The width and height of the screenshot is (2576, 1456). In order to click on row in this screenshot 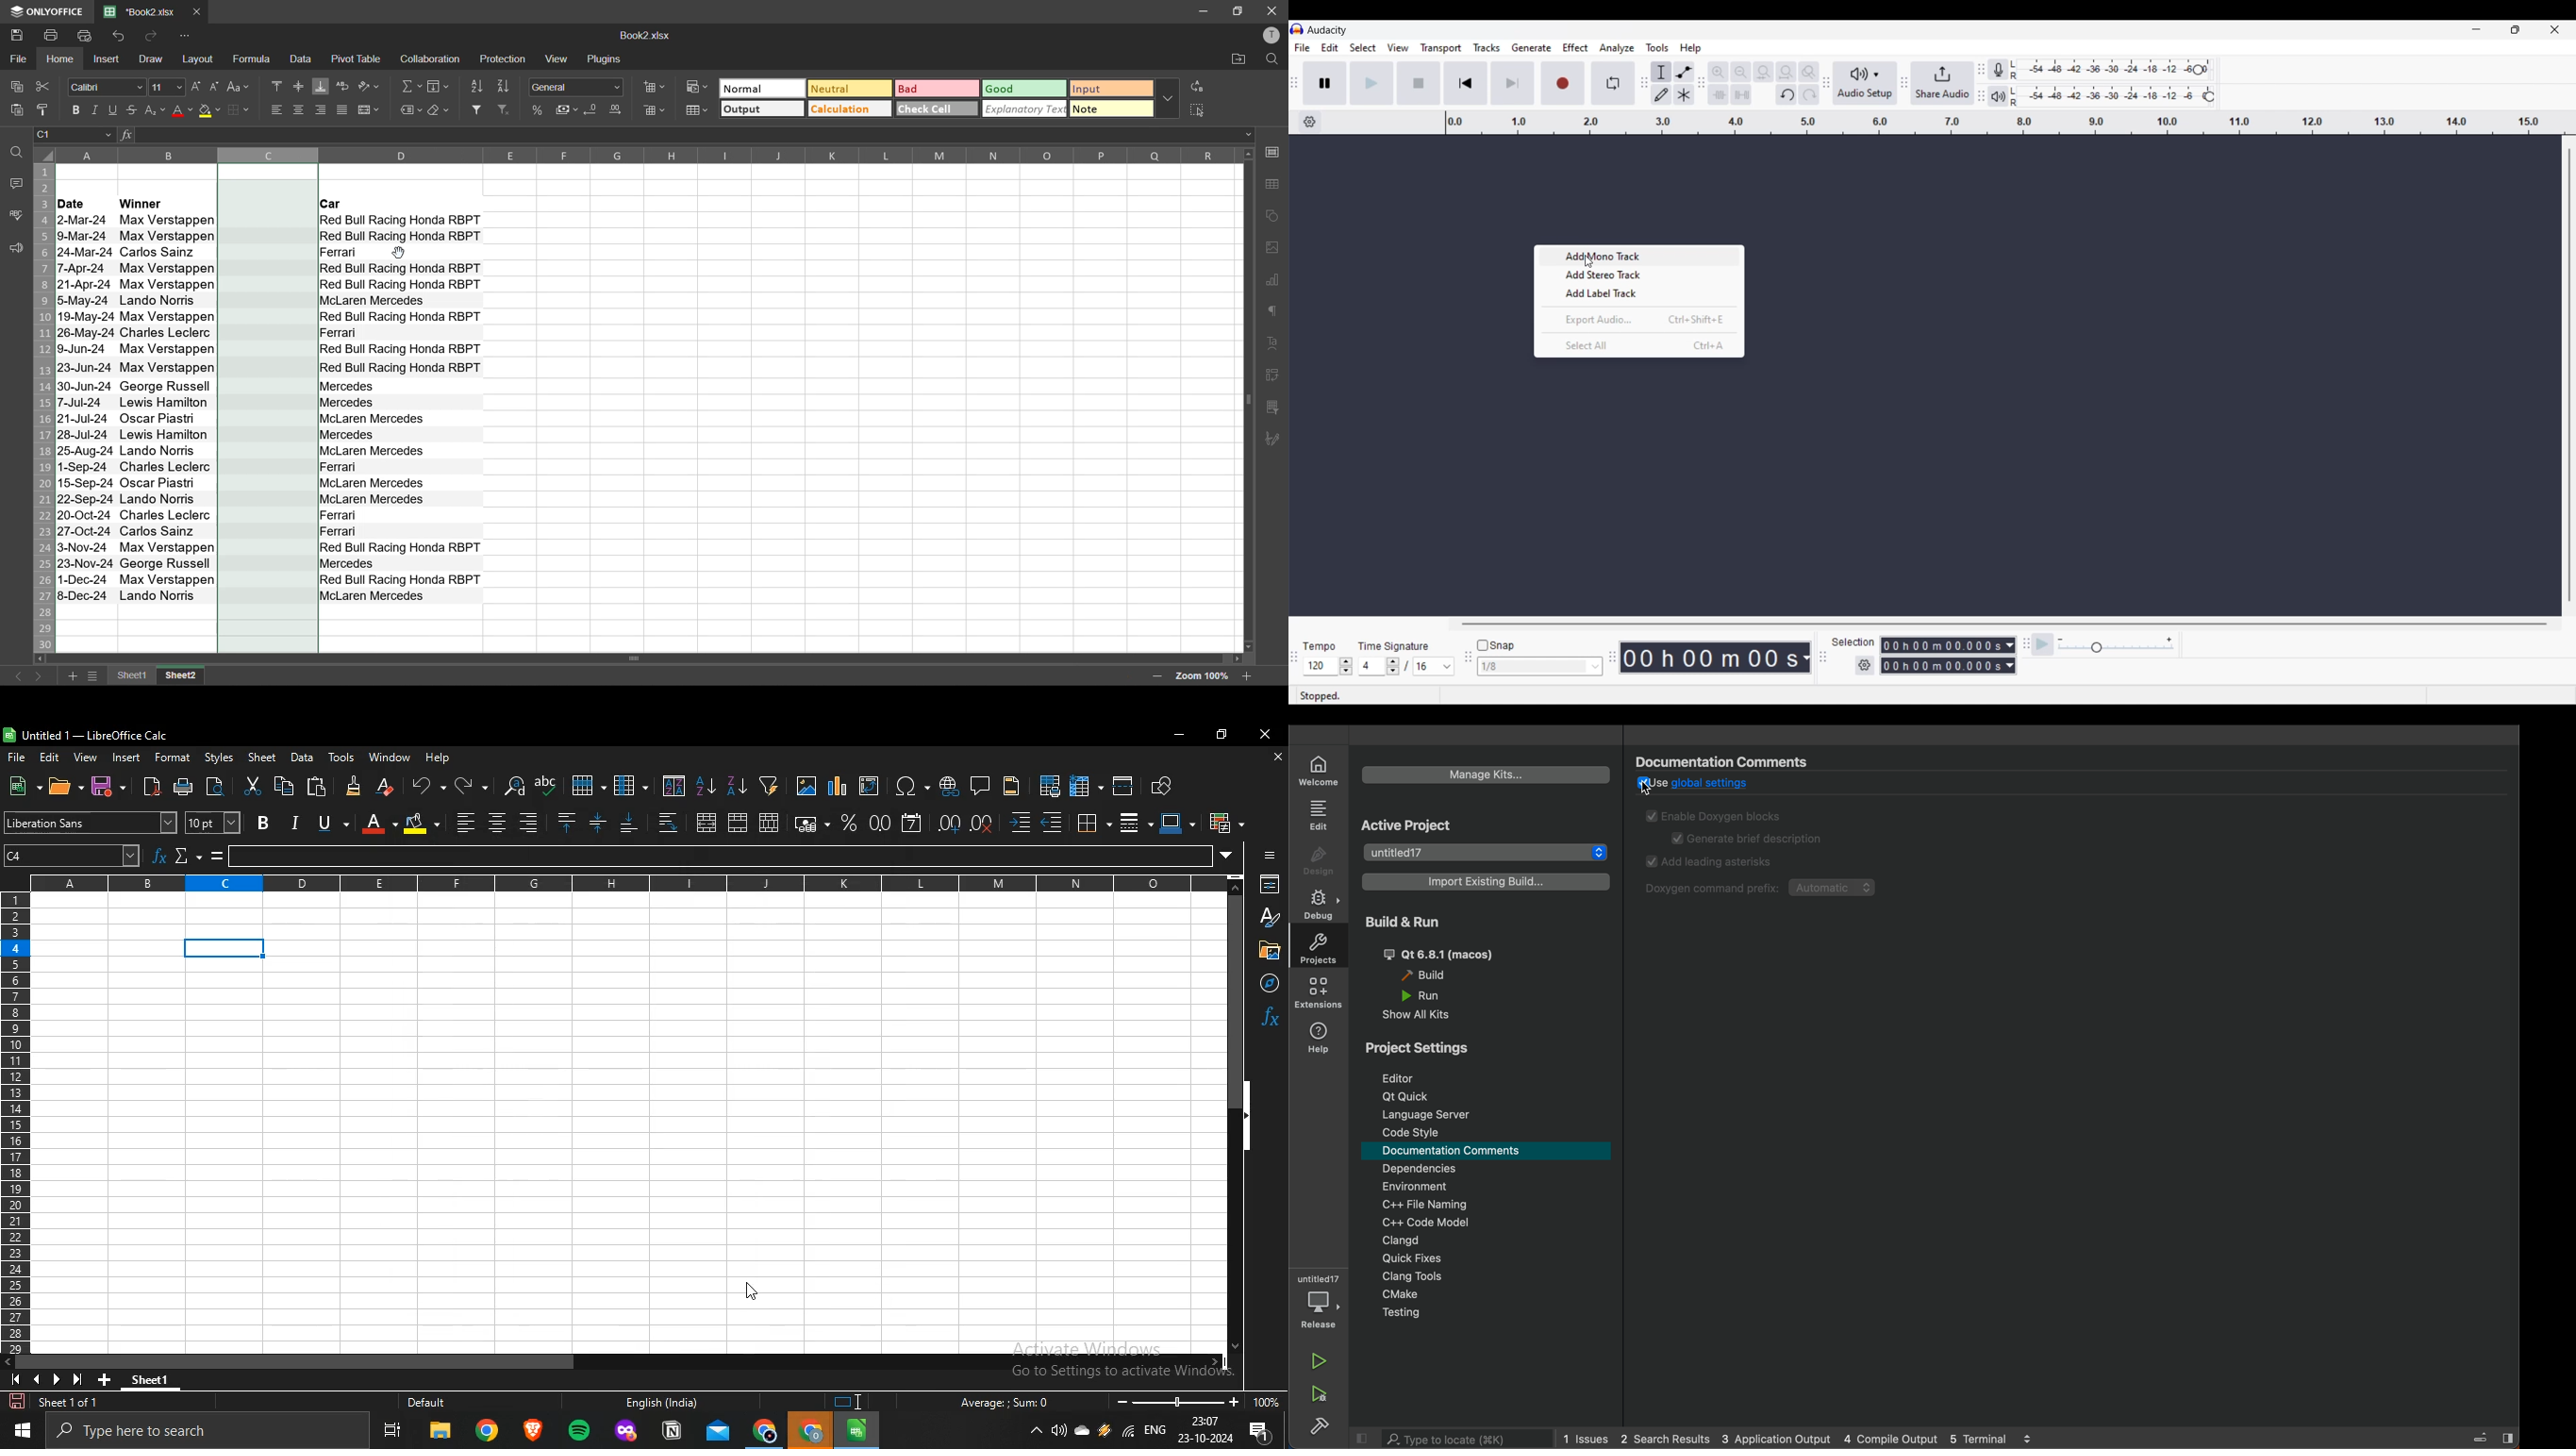, I will do `click(14, 1126)`.